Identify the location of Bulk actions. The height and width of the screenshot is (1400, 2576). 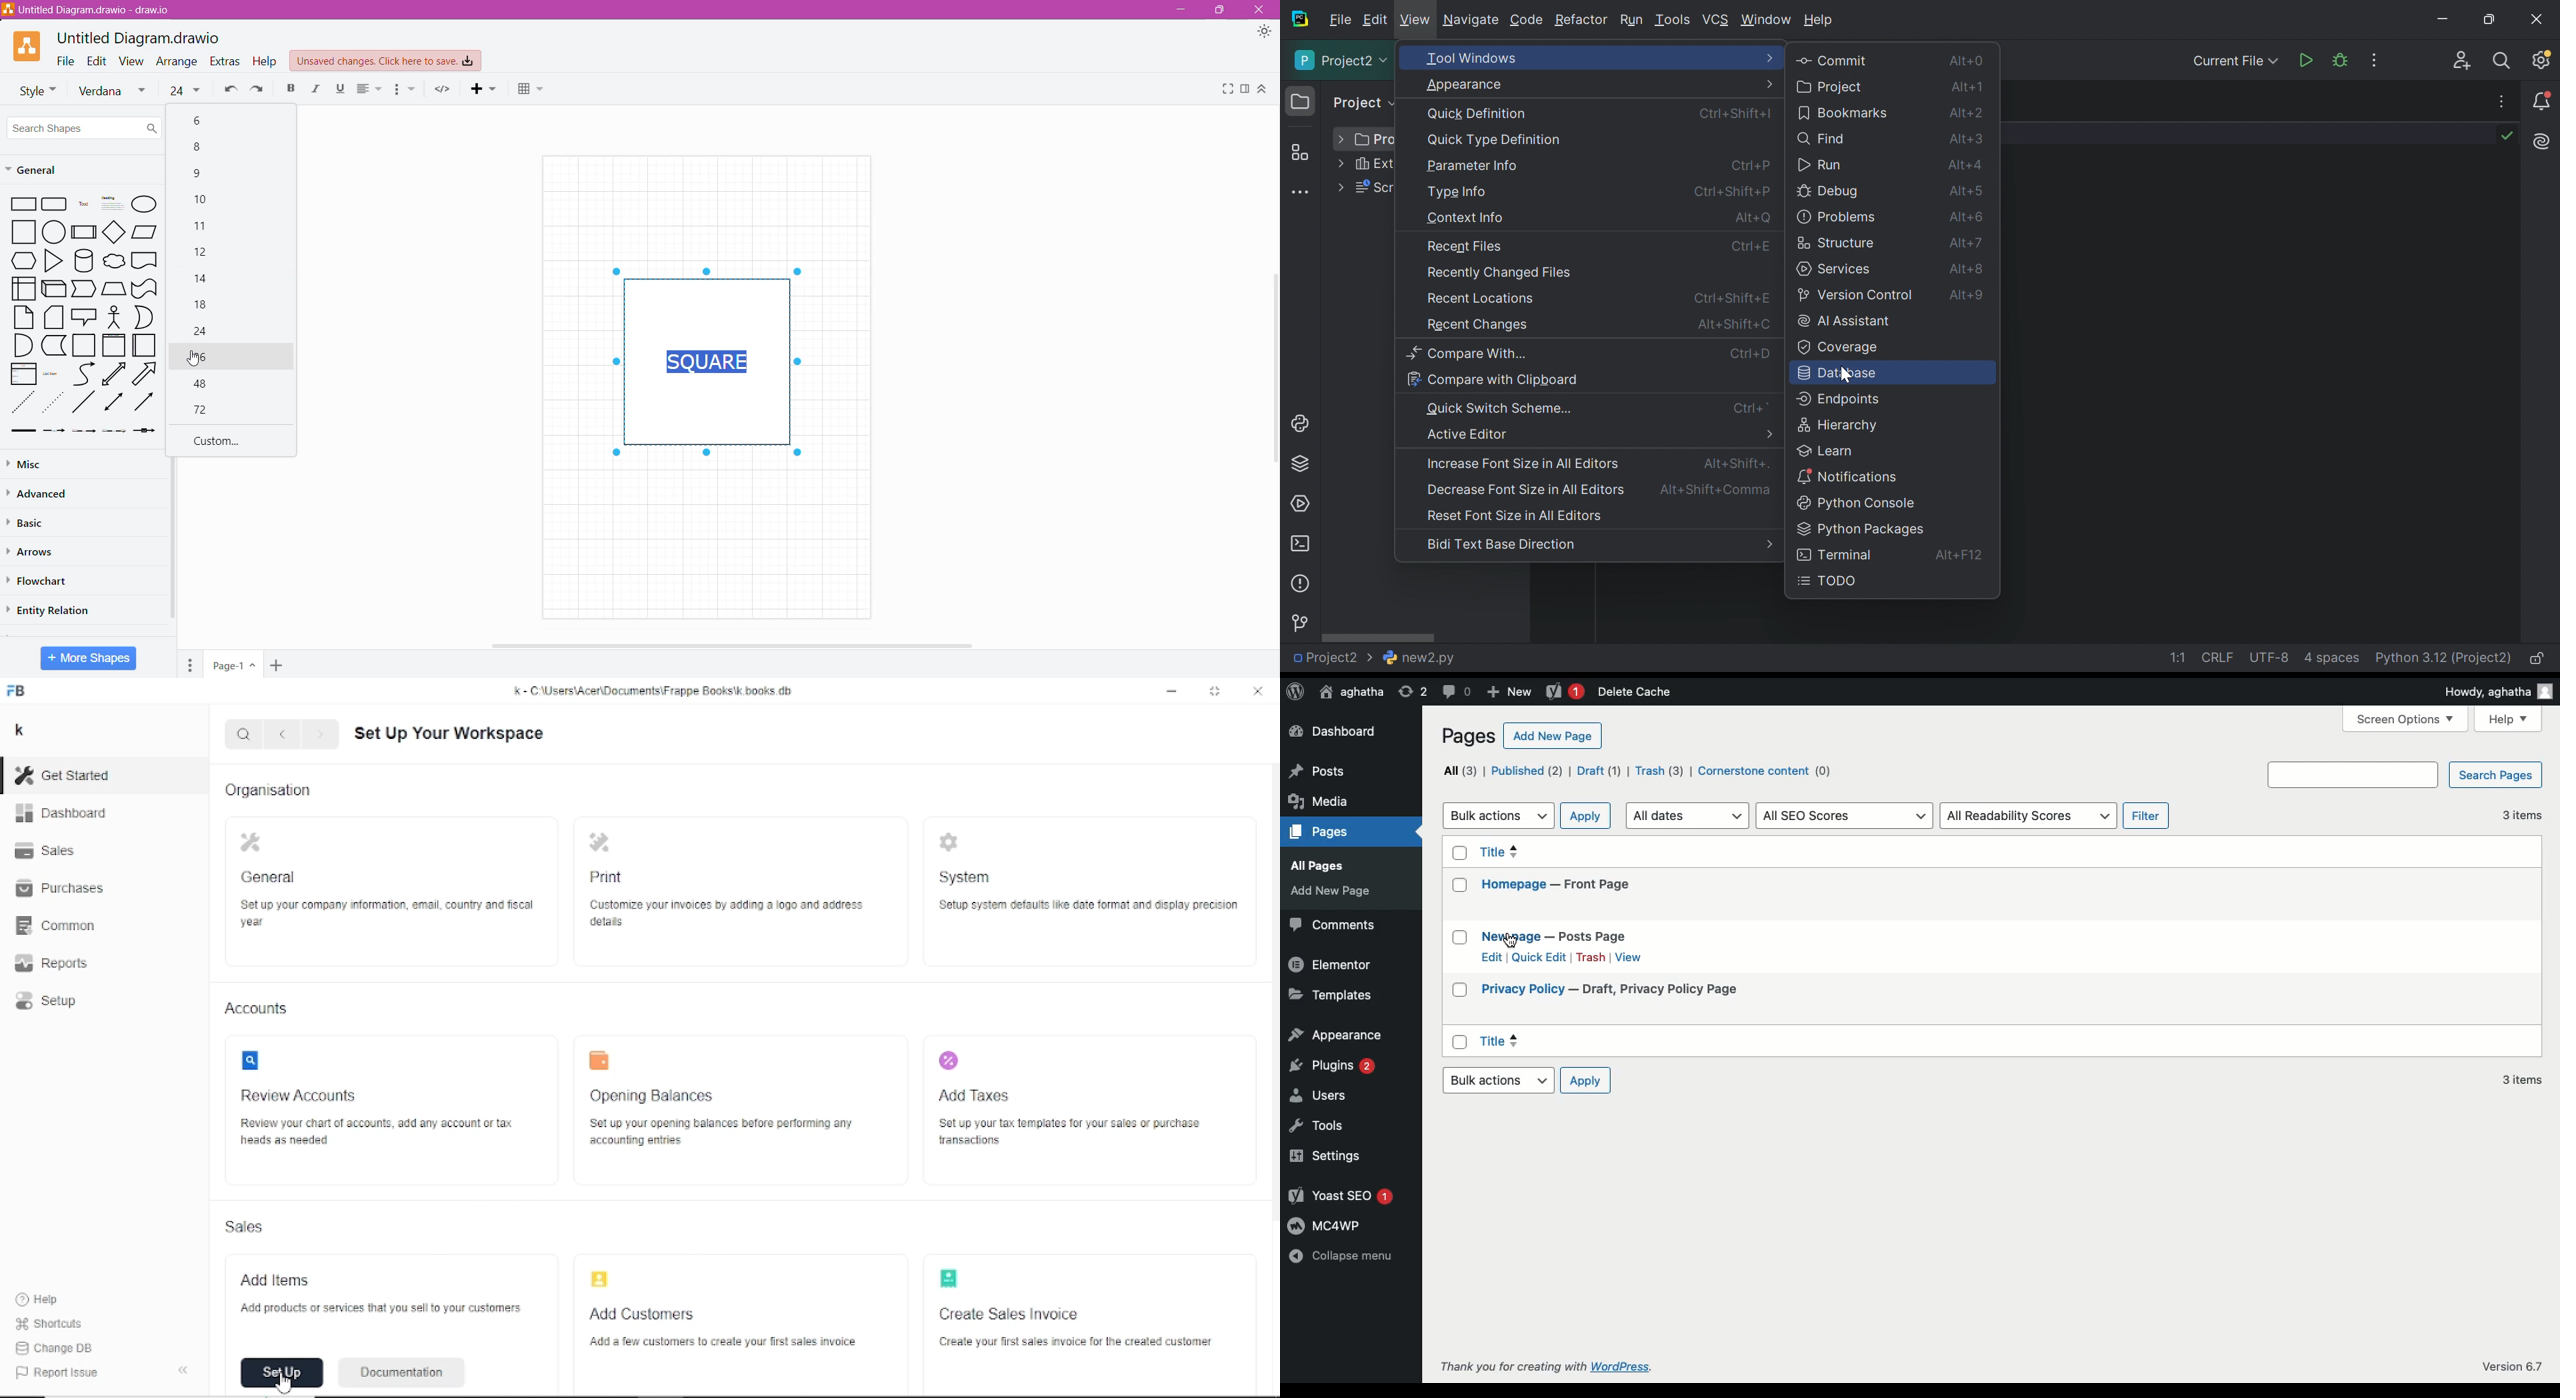
(1498, 816).